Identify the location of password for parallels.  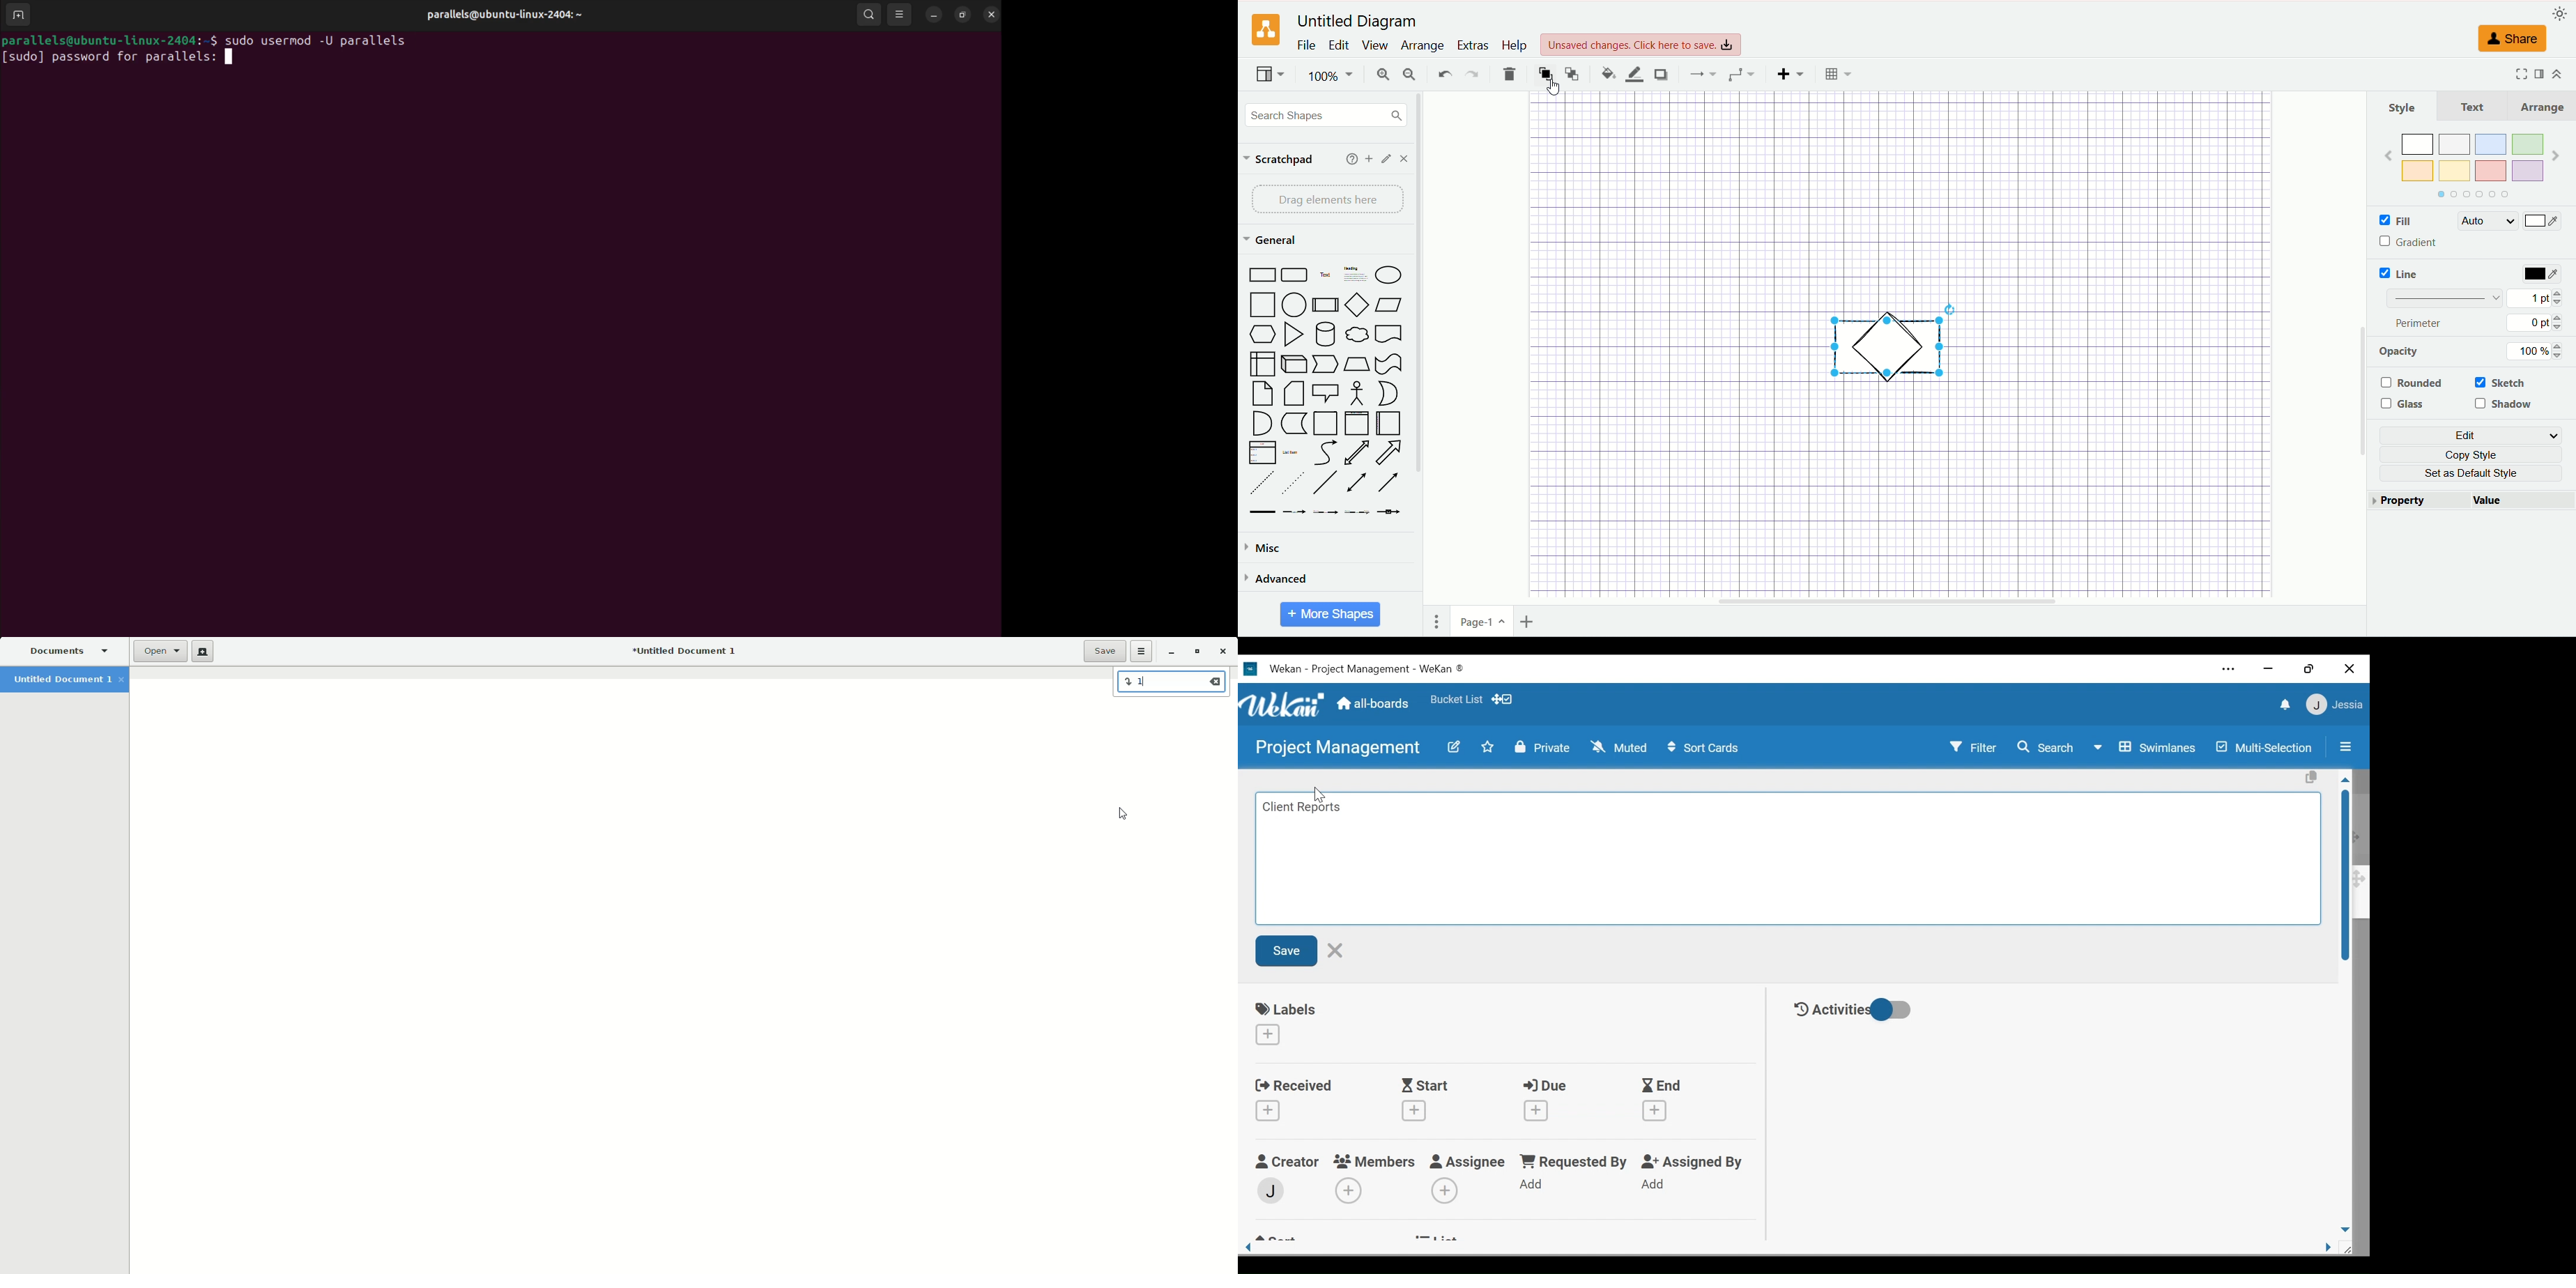
(120, 61).